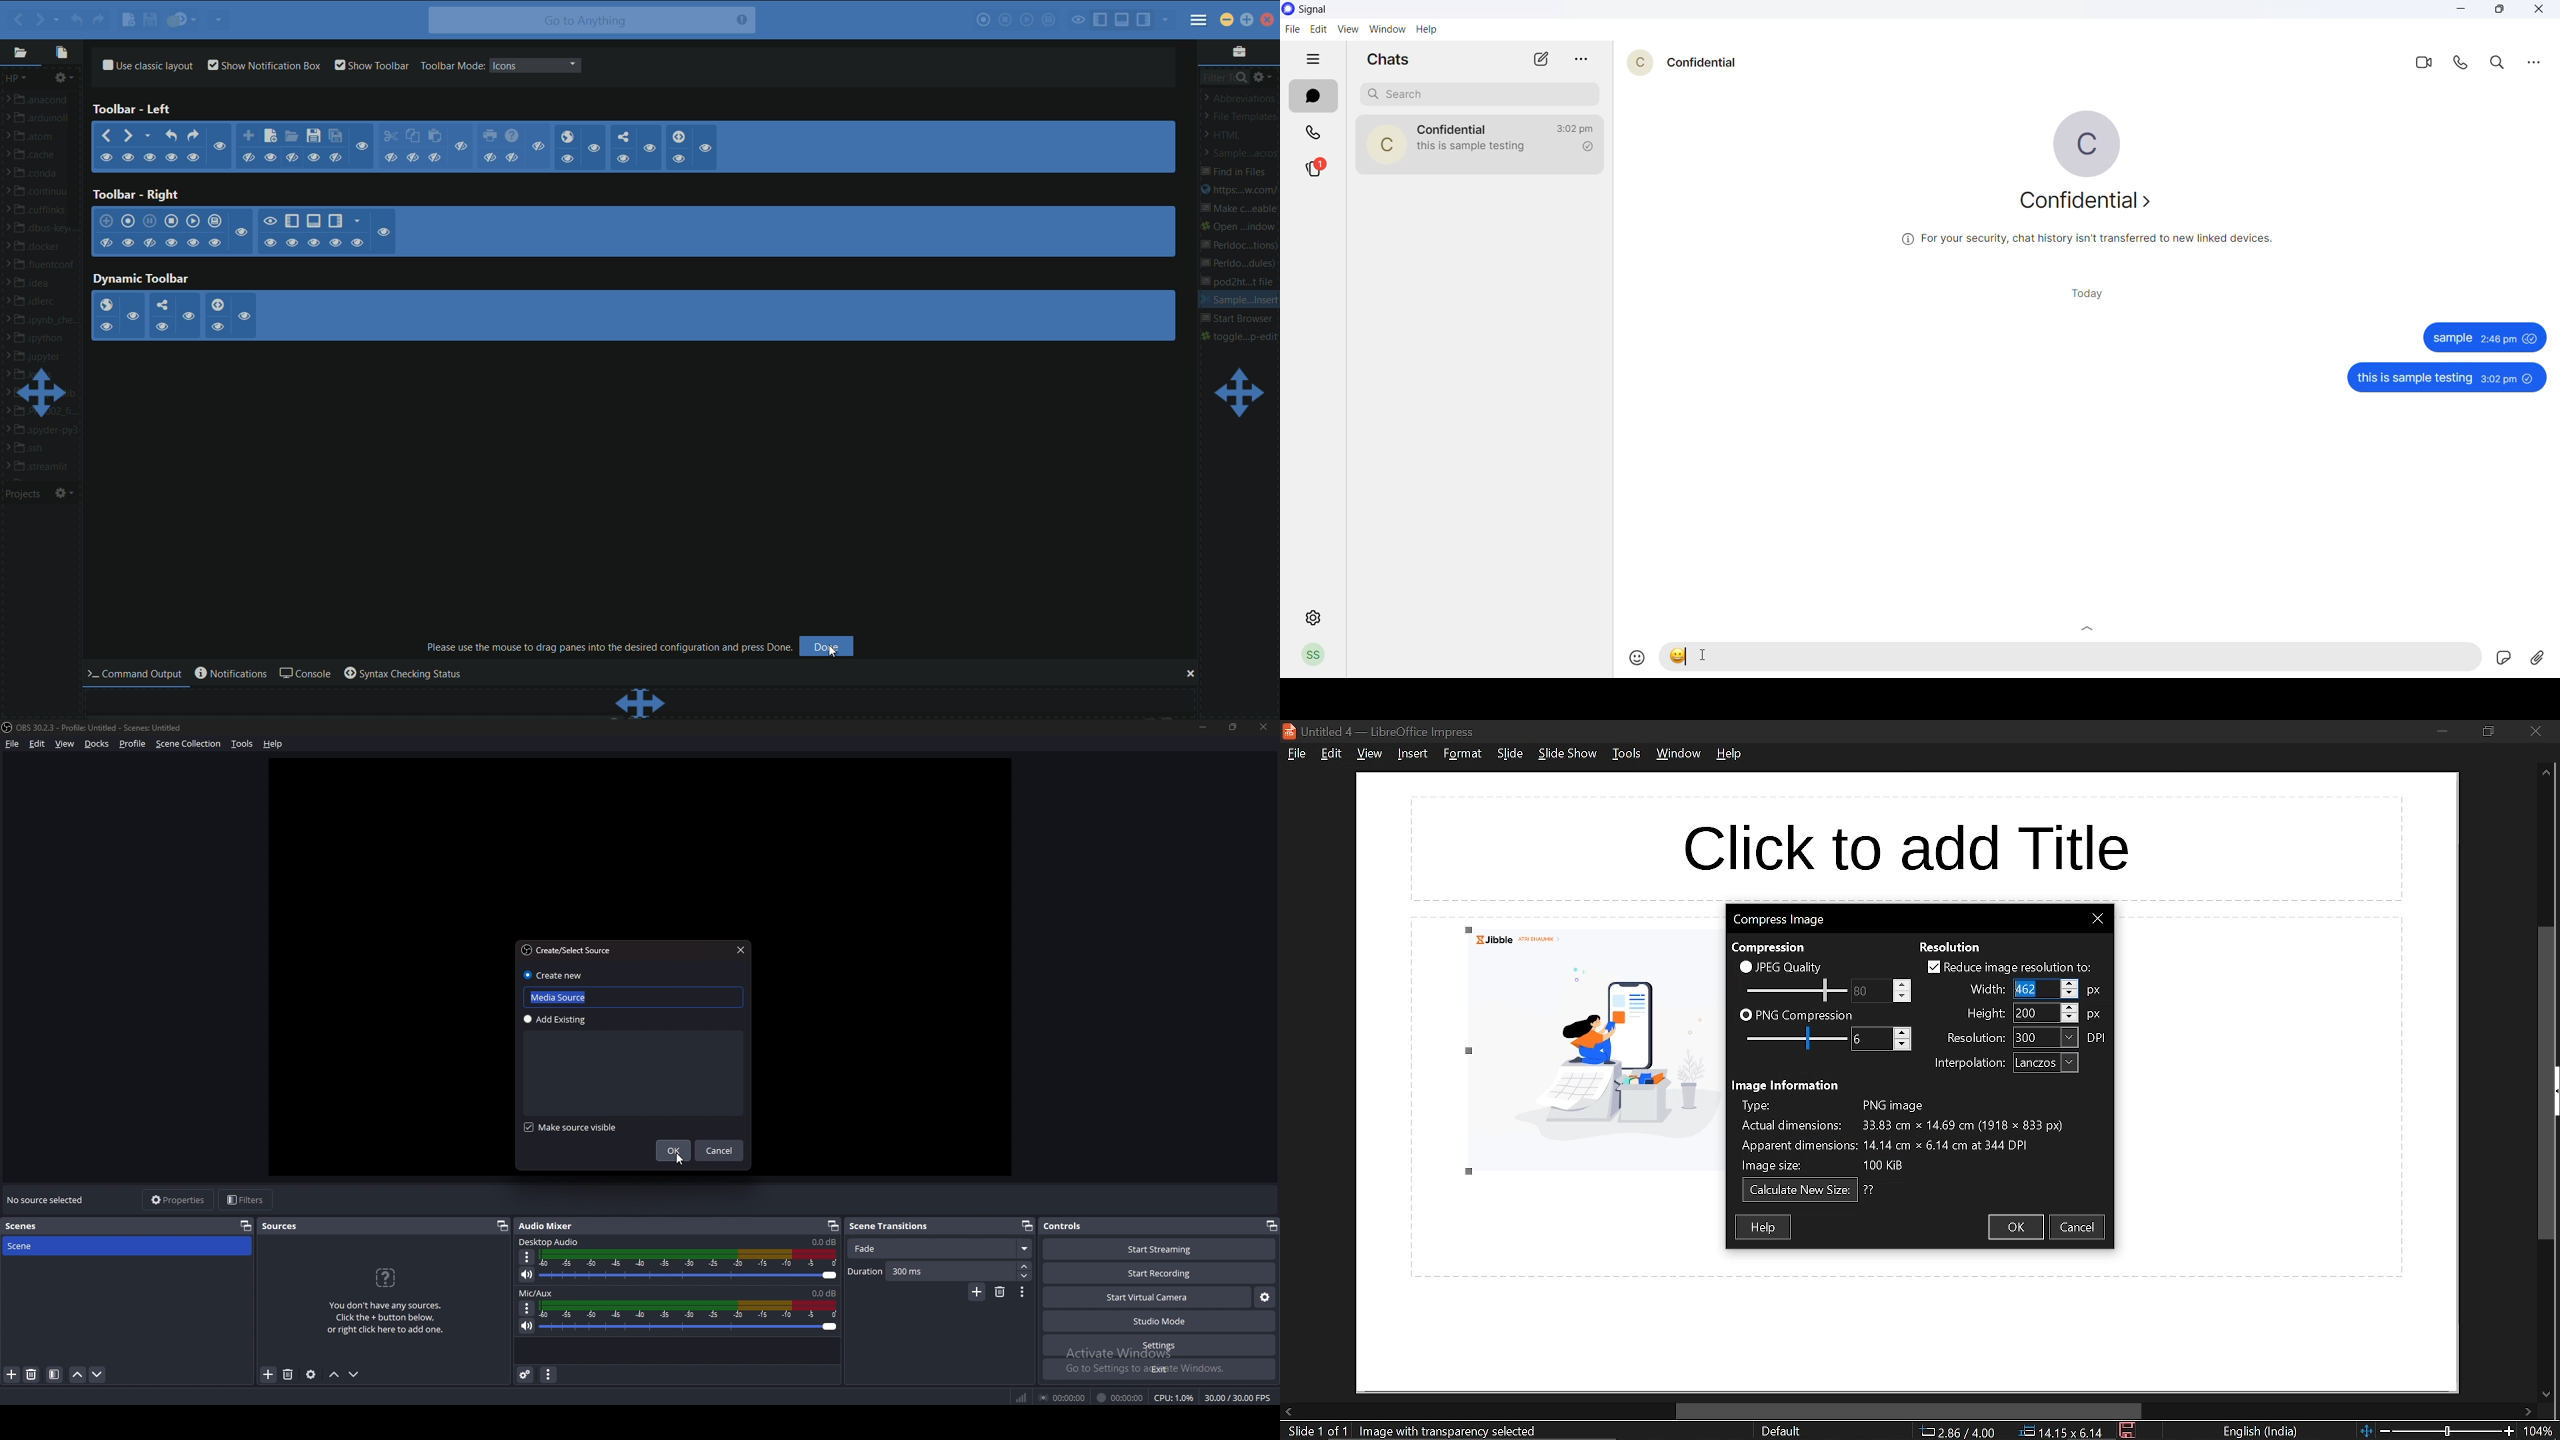 This screenshot has width=2576, height=1456. Describe the element at coordinates (2018, 988) in the screenshot. I see `cursor` at that location.